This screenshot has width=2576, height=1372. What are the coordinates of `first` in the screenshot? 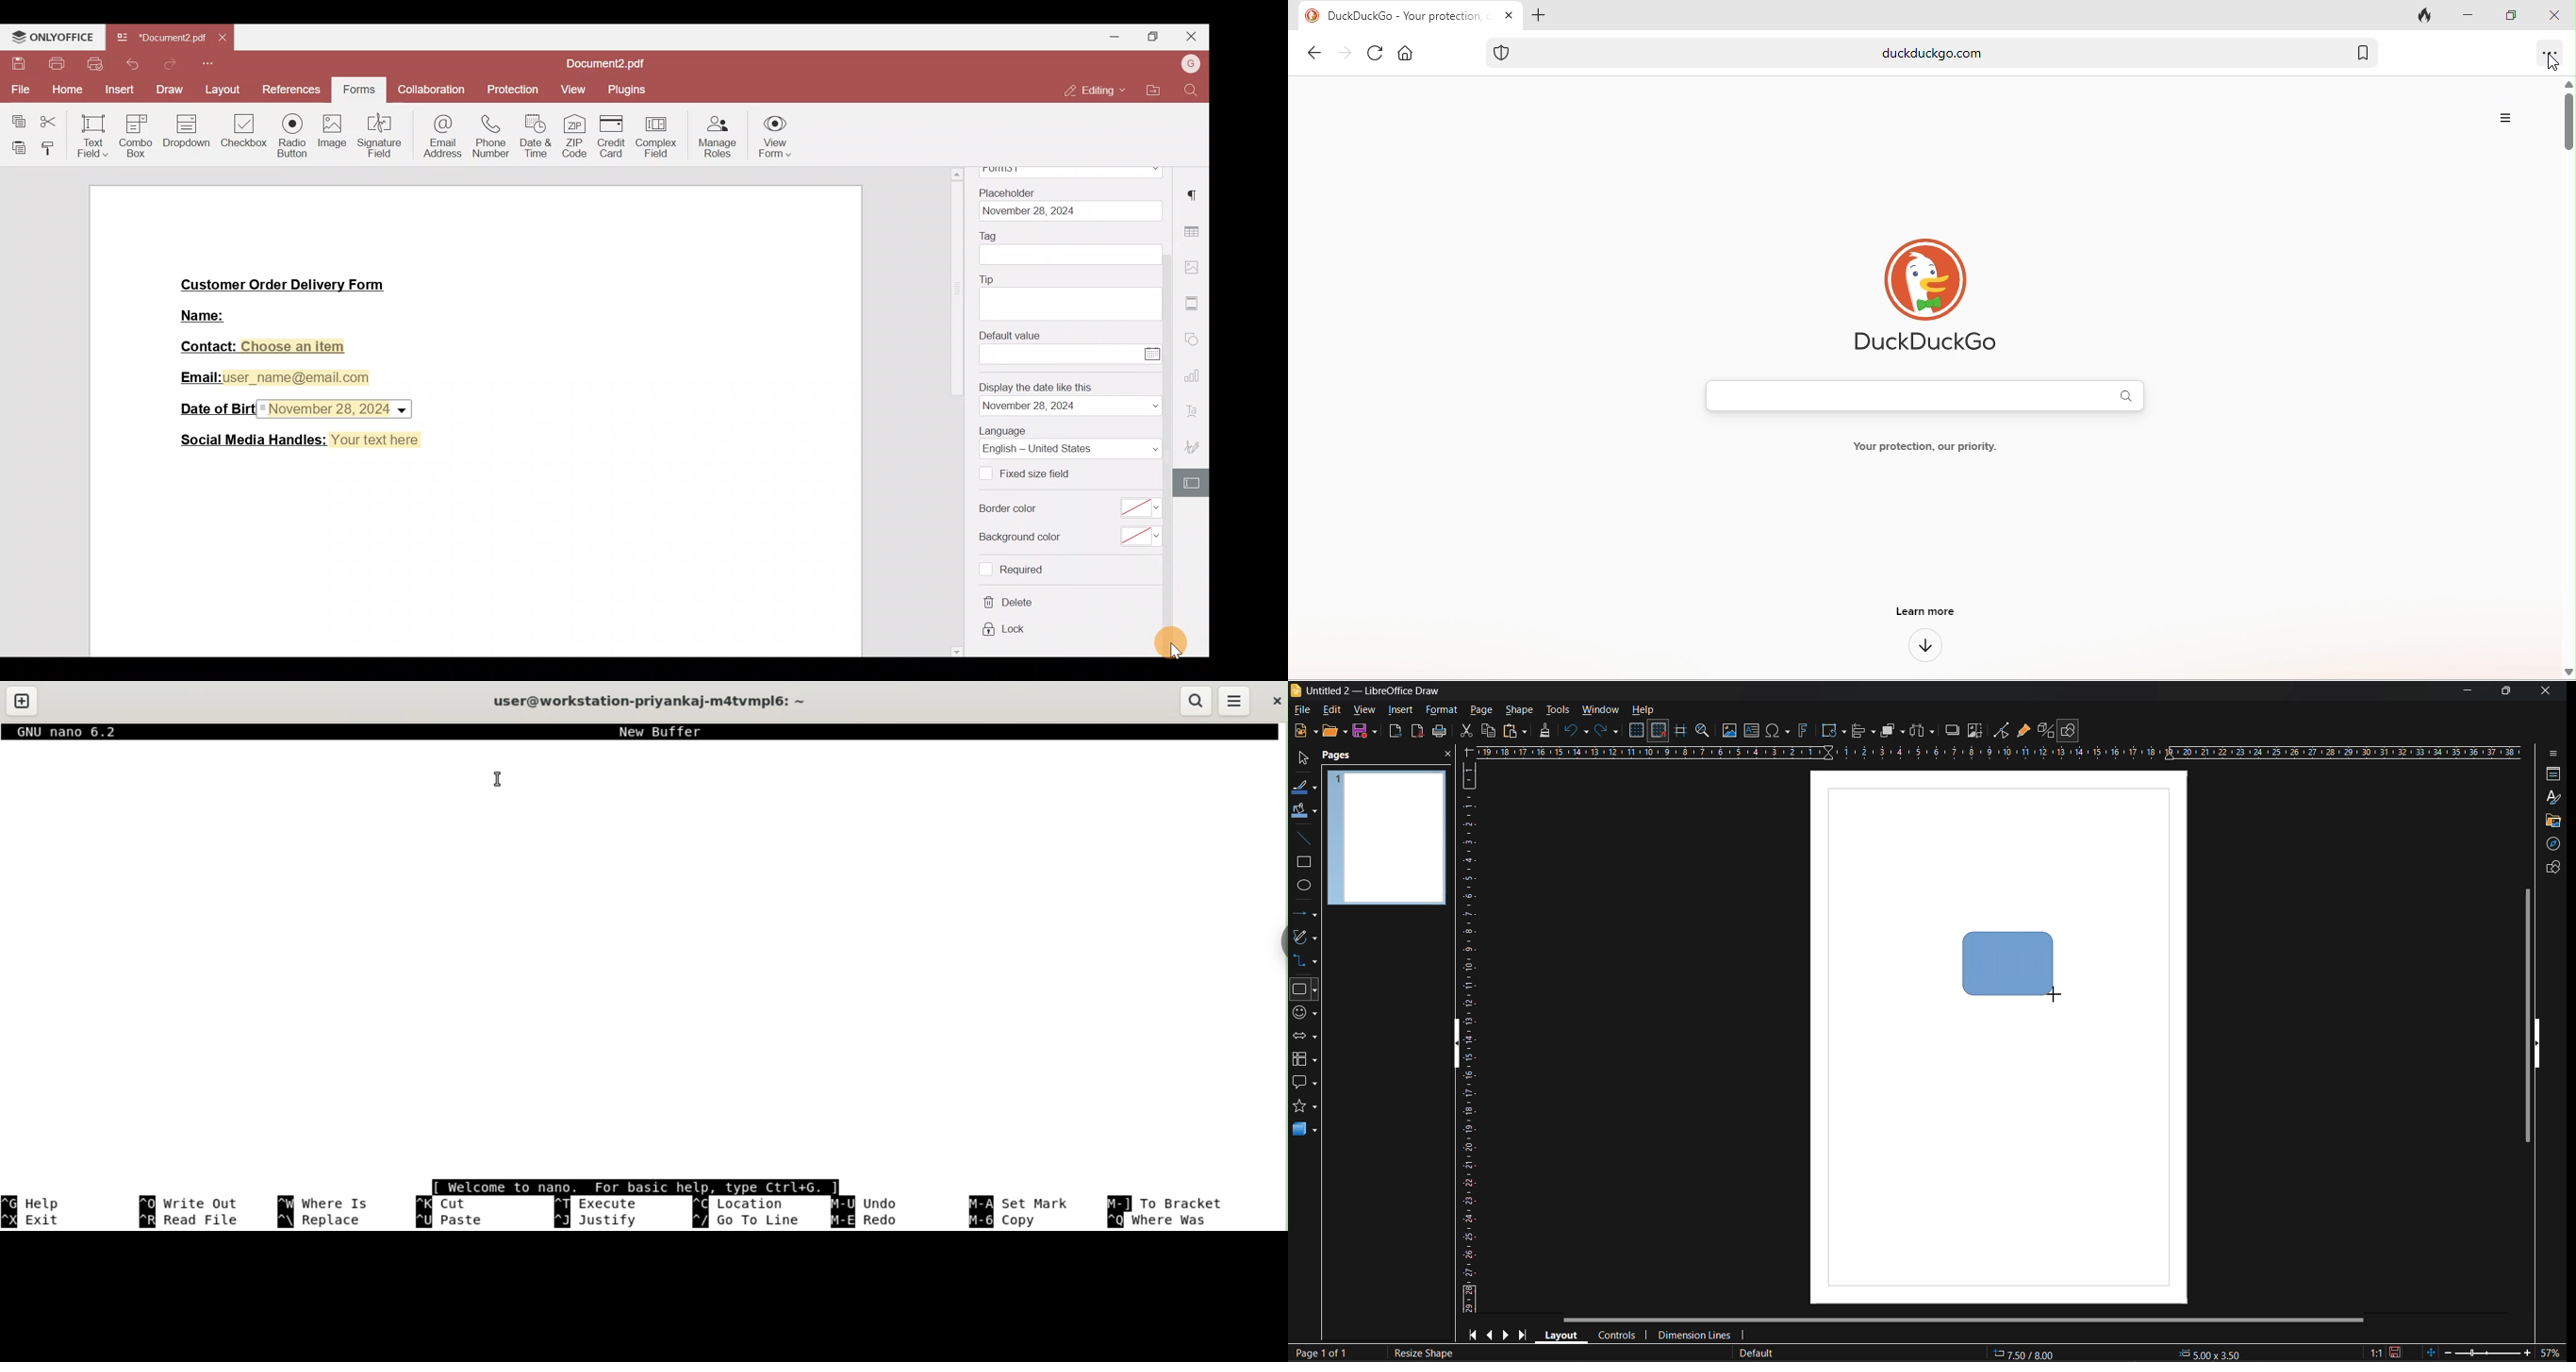 It's located at (1471, 1334).